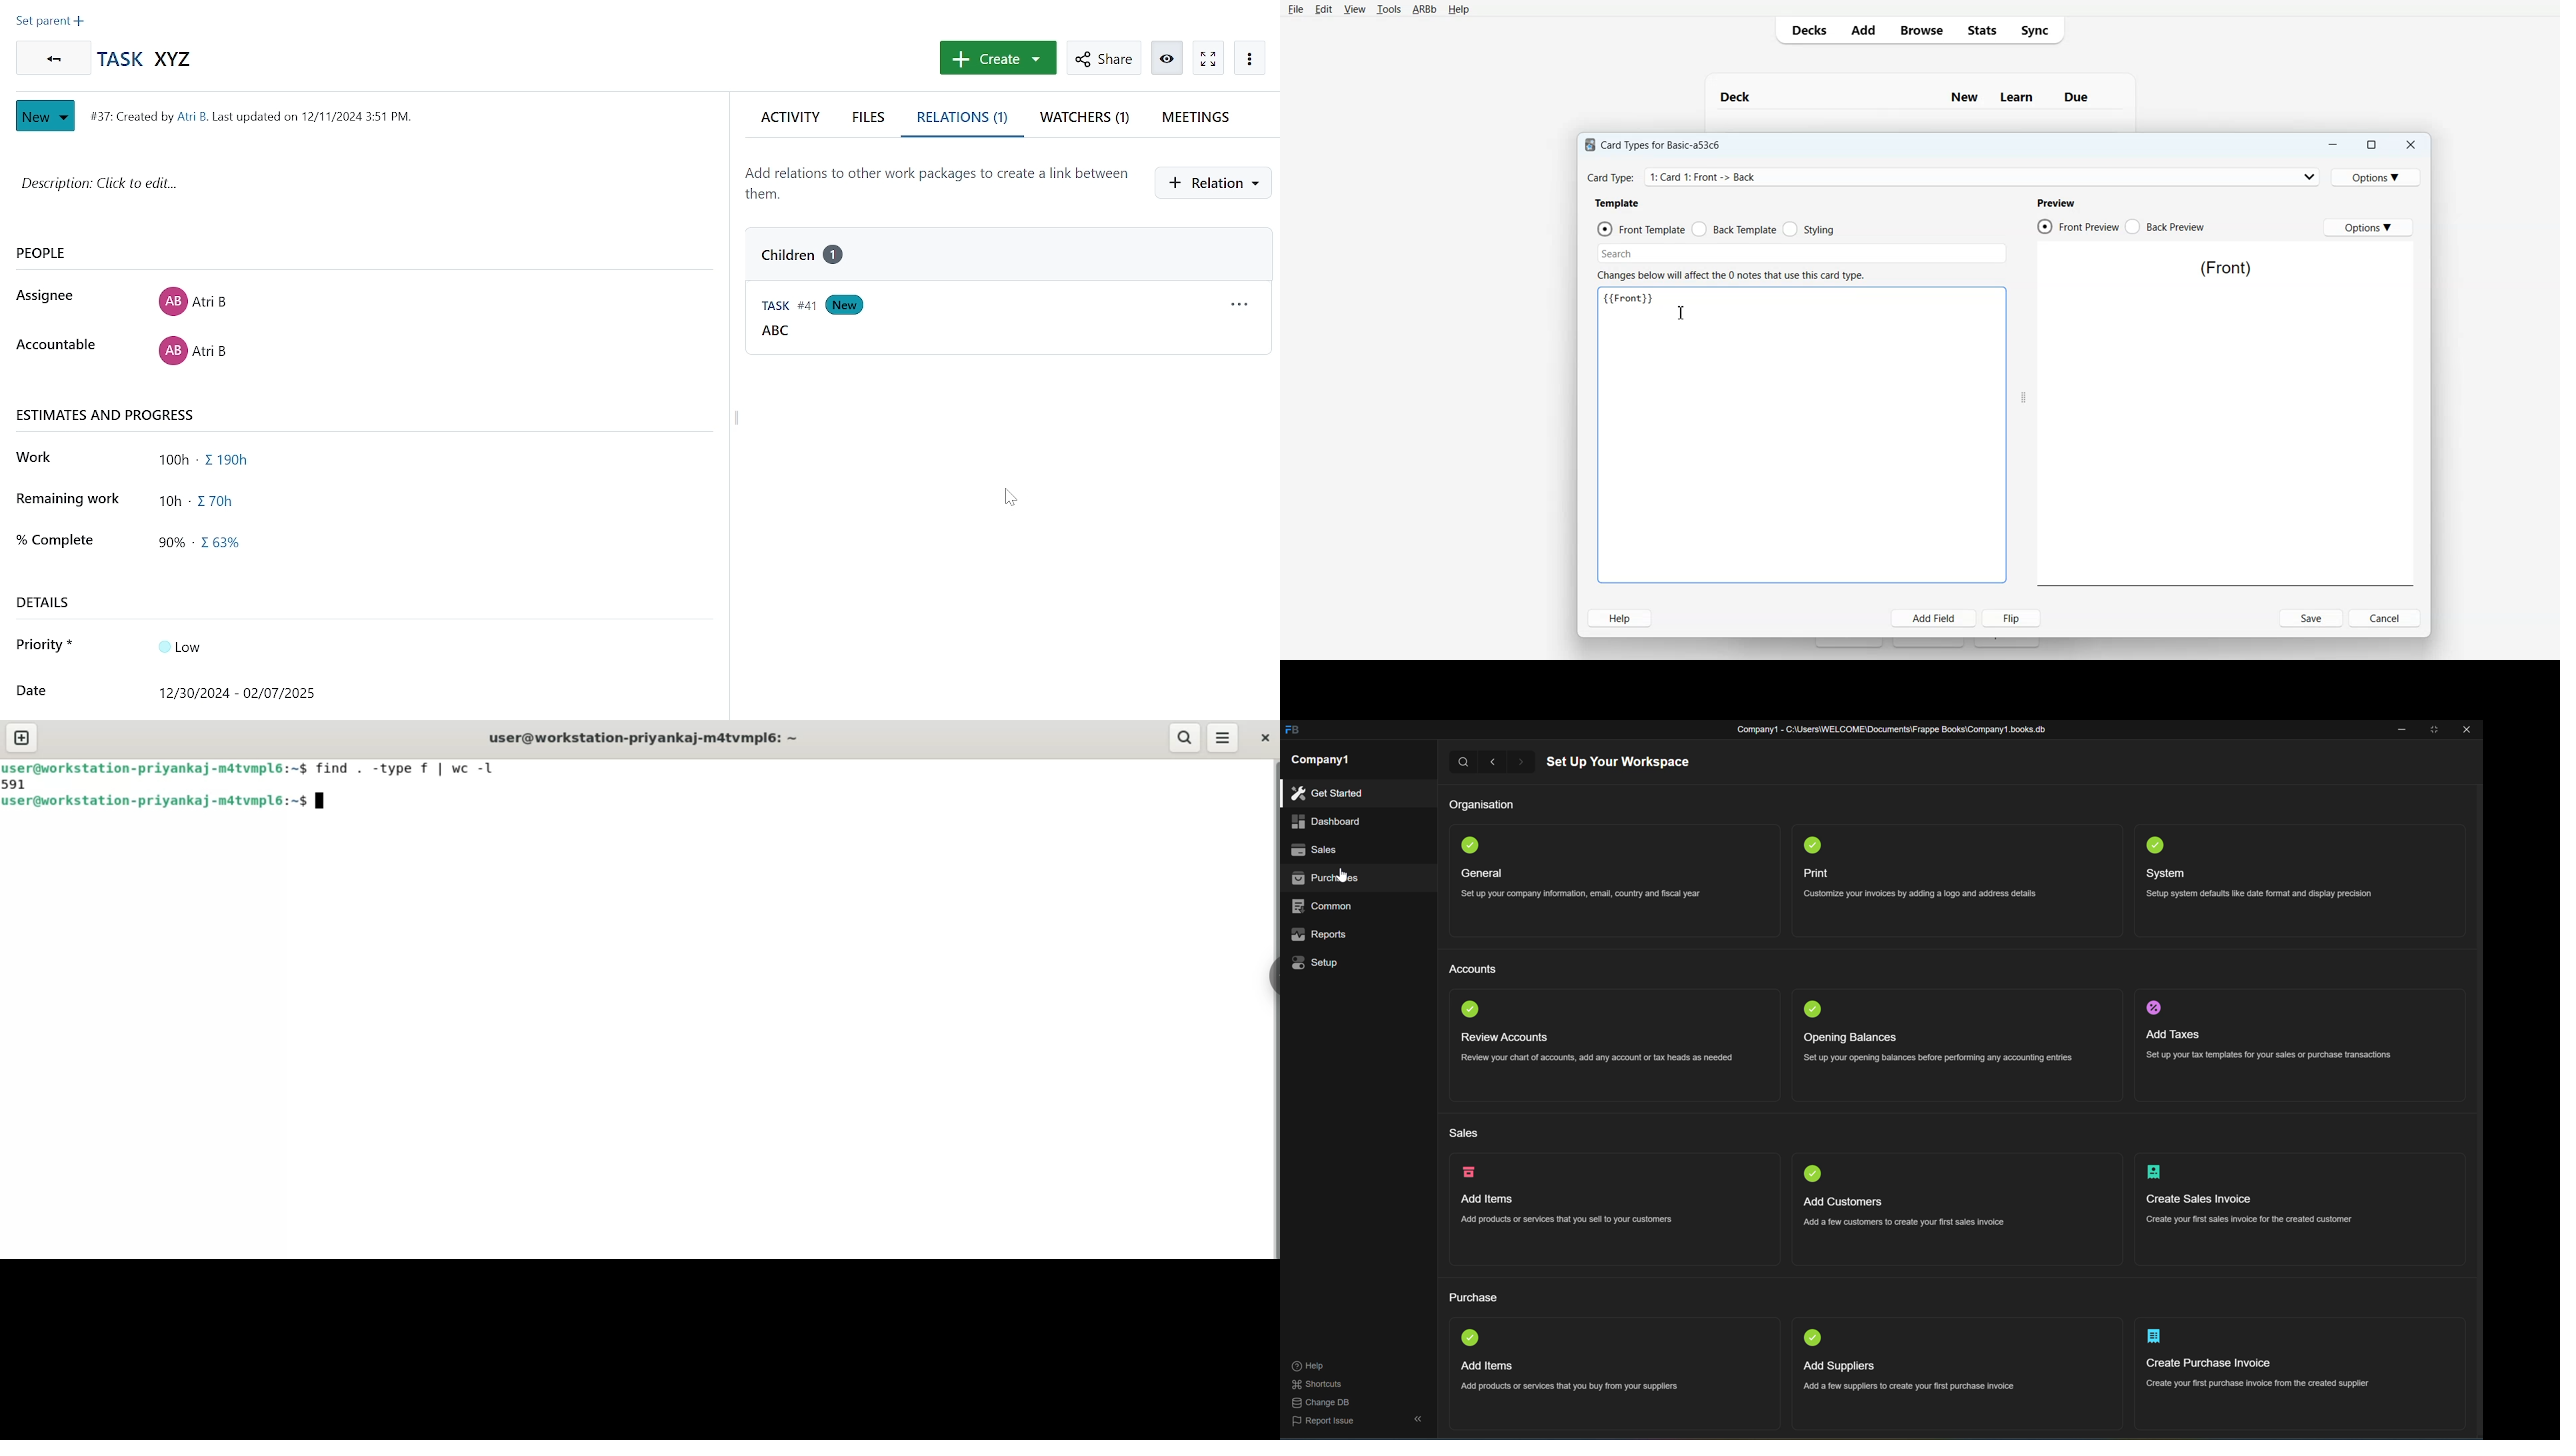 This screenshot has width=2576, height=1456. Describe the element at coordinates (1343, 876) in the screenshot. I see `cursor` at that location.